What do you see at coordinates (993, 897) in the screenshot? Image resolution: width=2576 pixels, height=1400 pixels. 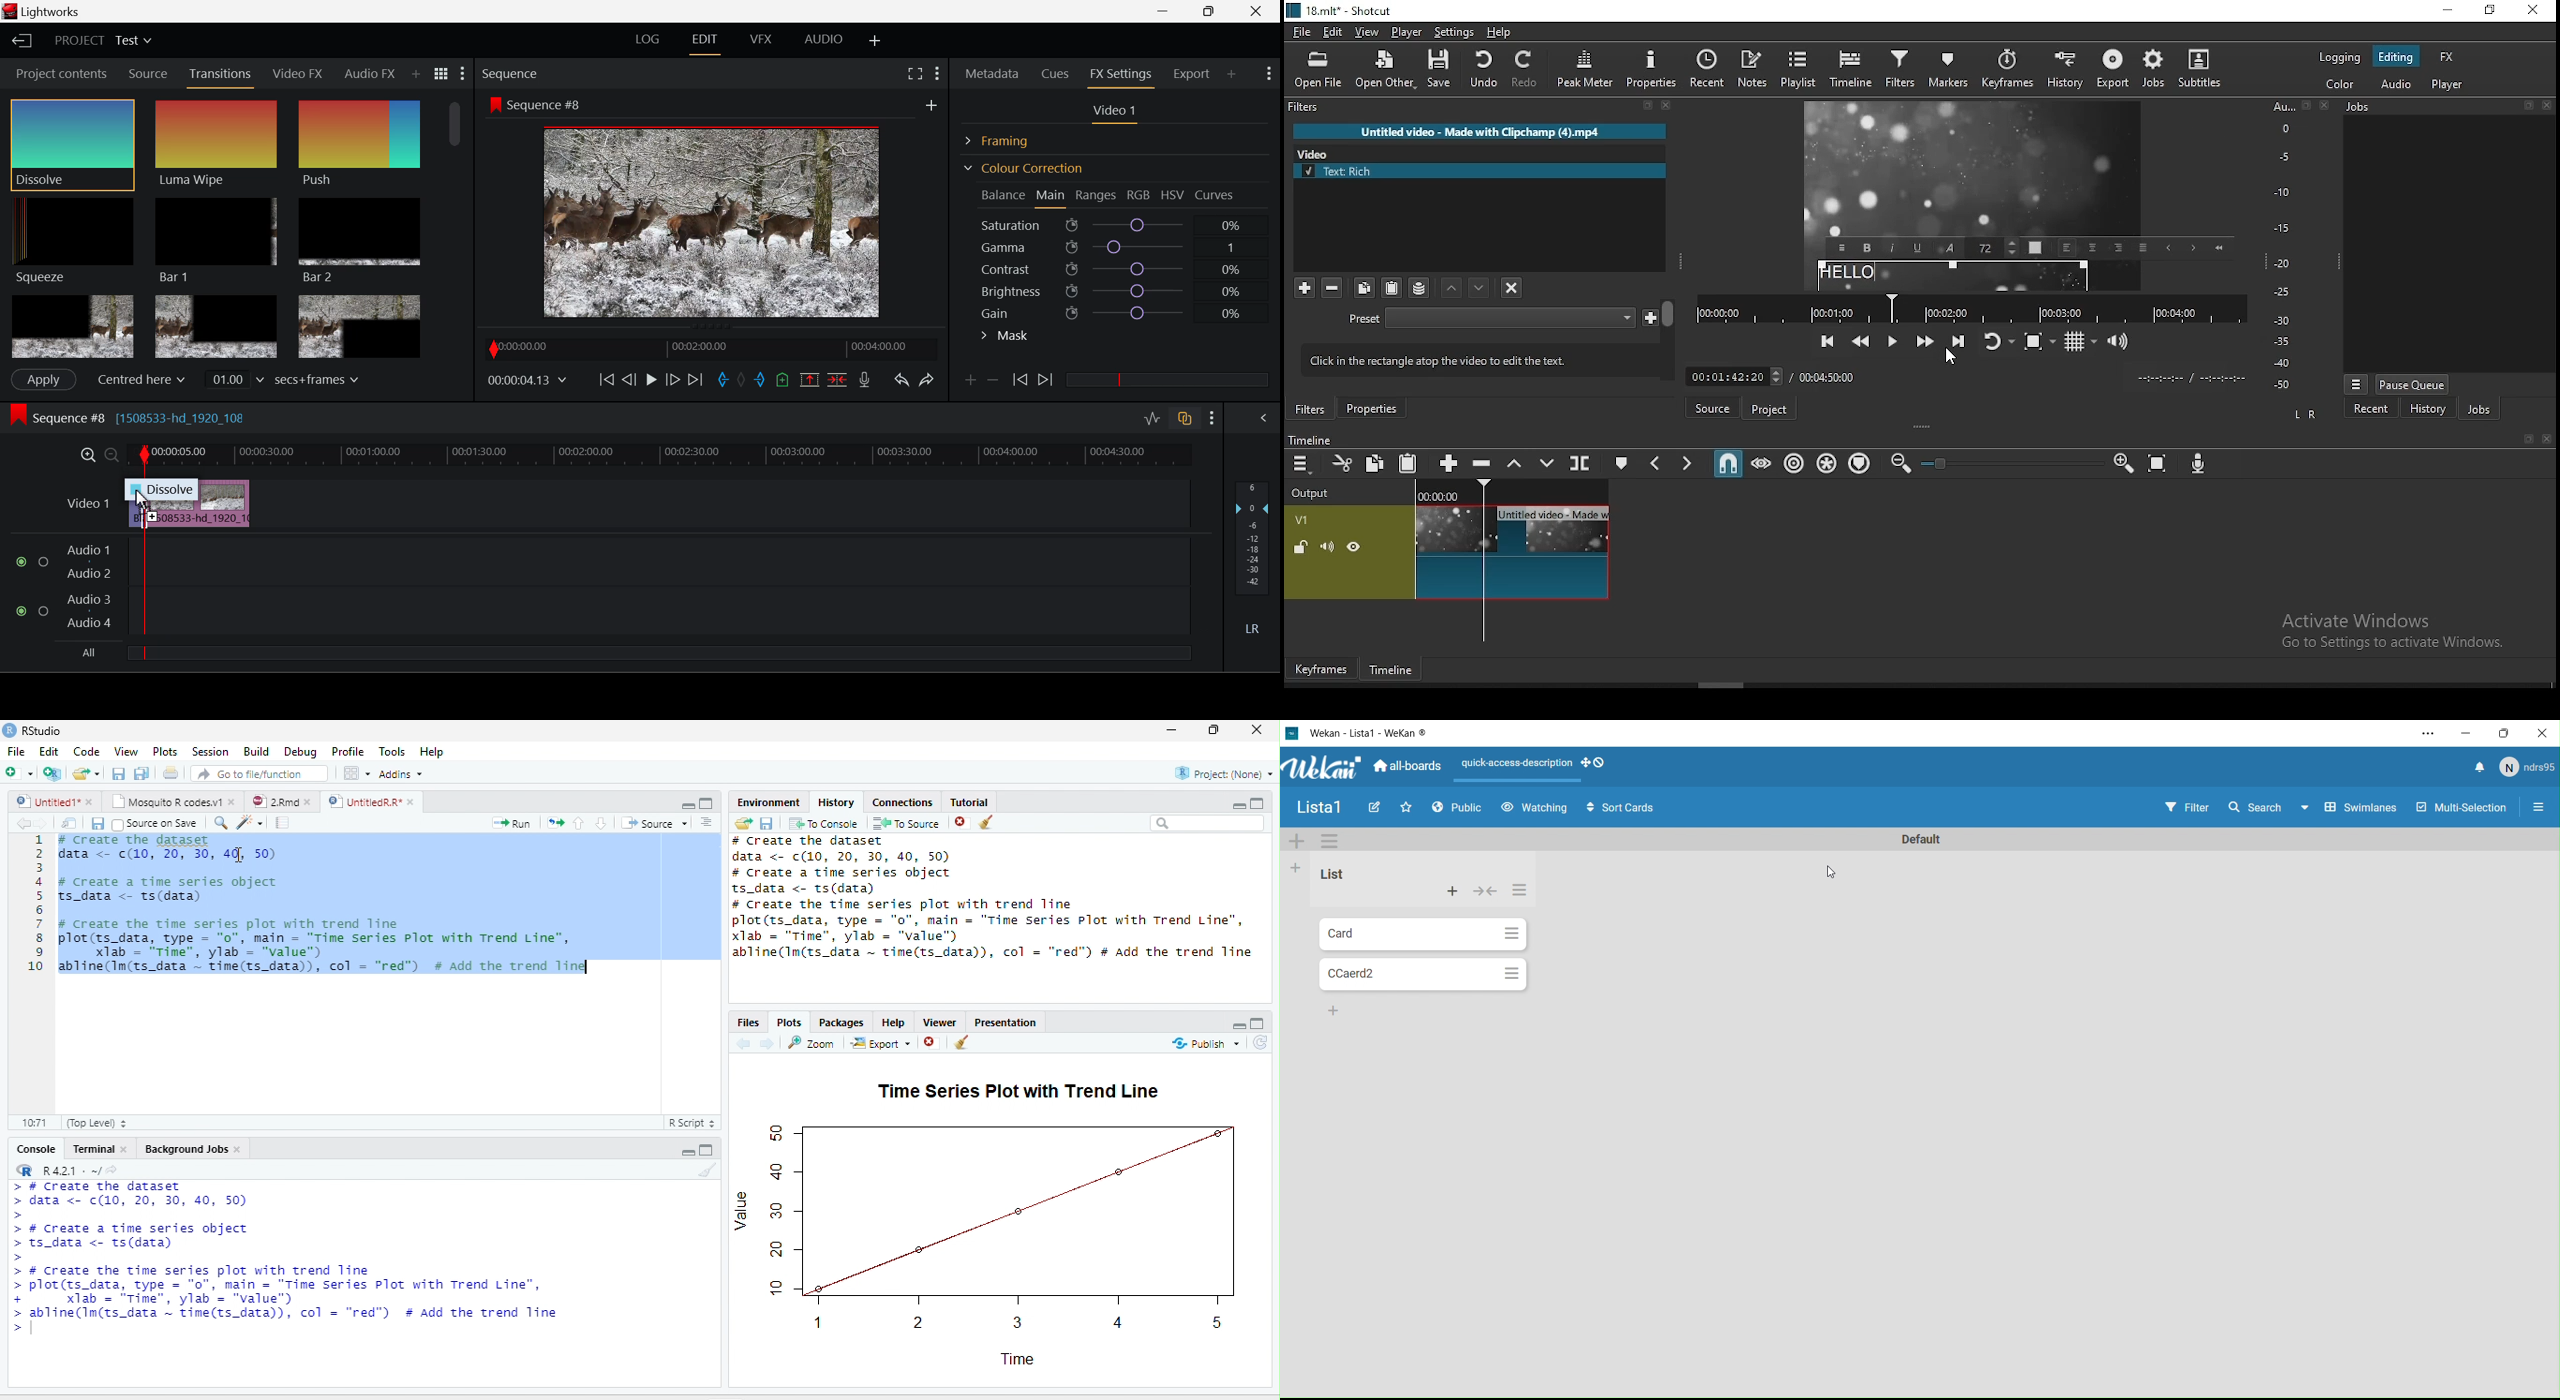 I see `# Create the dataset

data <- c(10, 20, 30, 40, 50)

# Create a time series object

ts_data <- ts(data)

# Create the time series plot with trend line

plot (ts_data, type = "0", main = "Time series plot with Trend Line",
xlab = "Time", ylab = "value")

abline(Im(ts_data ~ time(ts_data)), col = "red") # Add the trend line` at bounding box center [993, 897].